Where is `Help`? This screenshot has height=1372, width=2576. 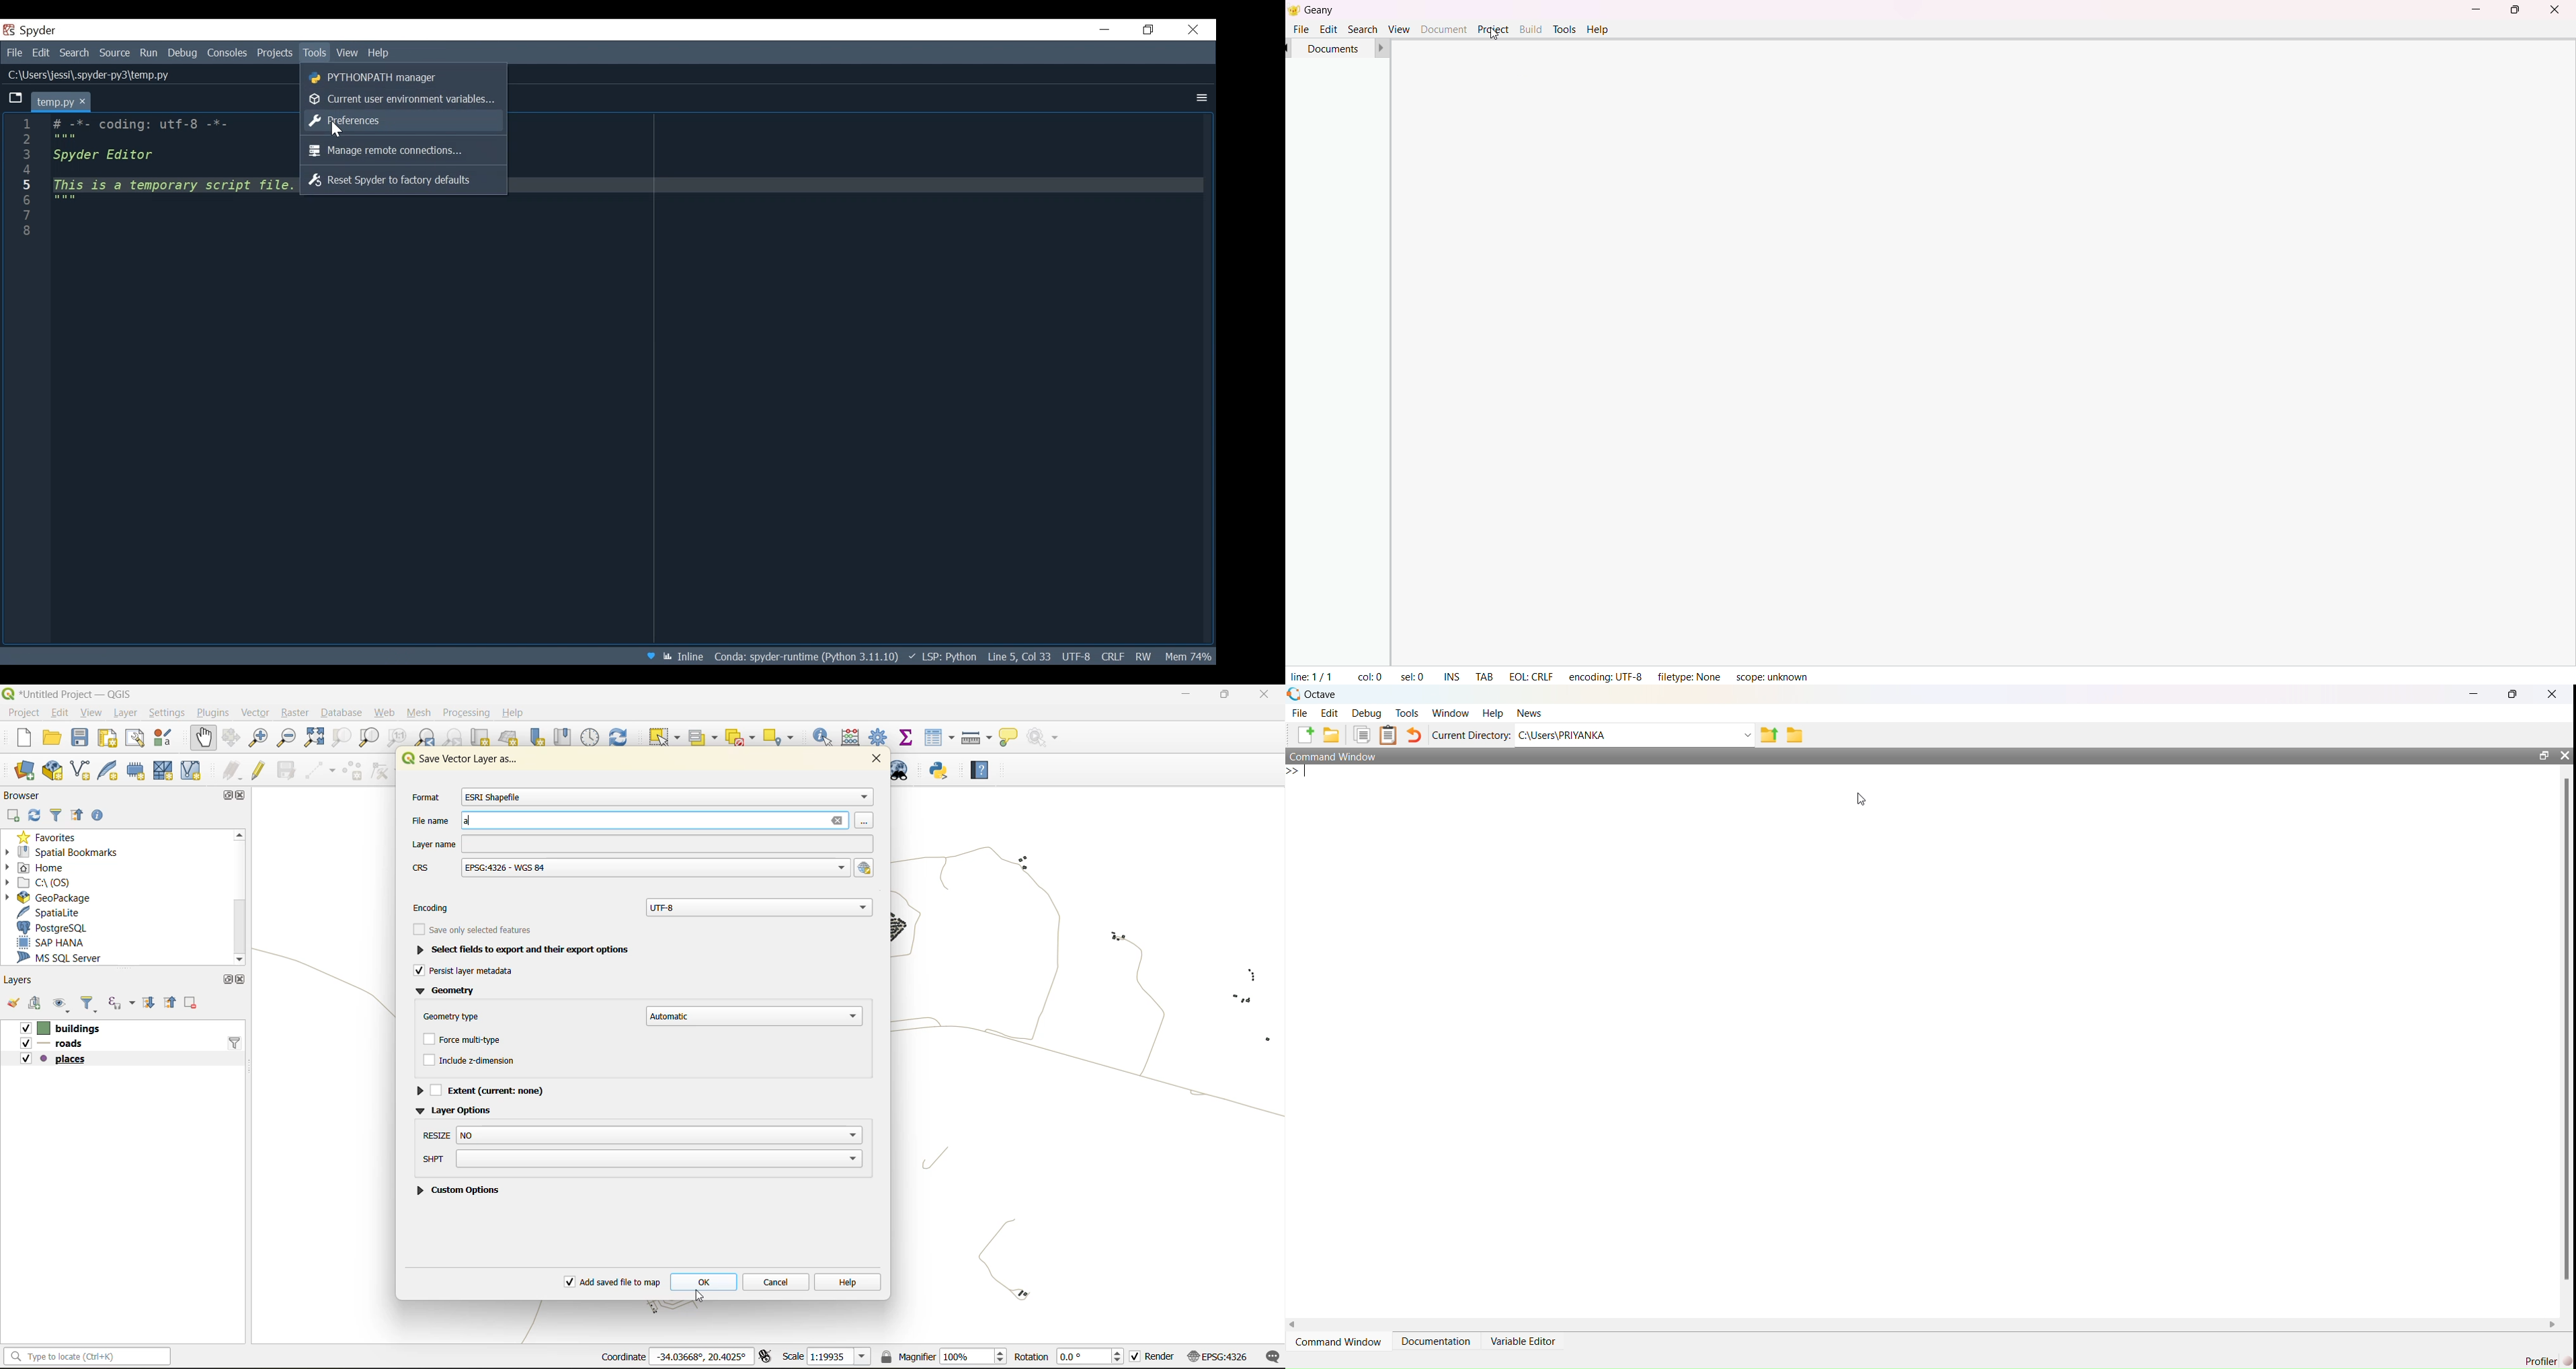 Help is located at coordinates (380, 53).